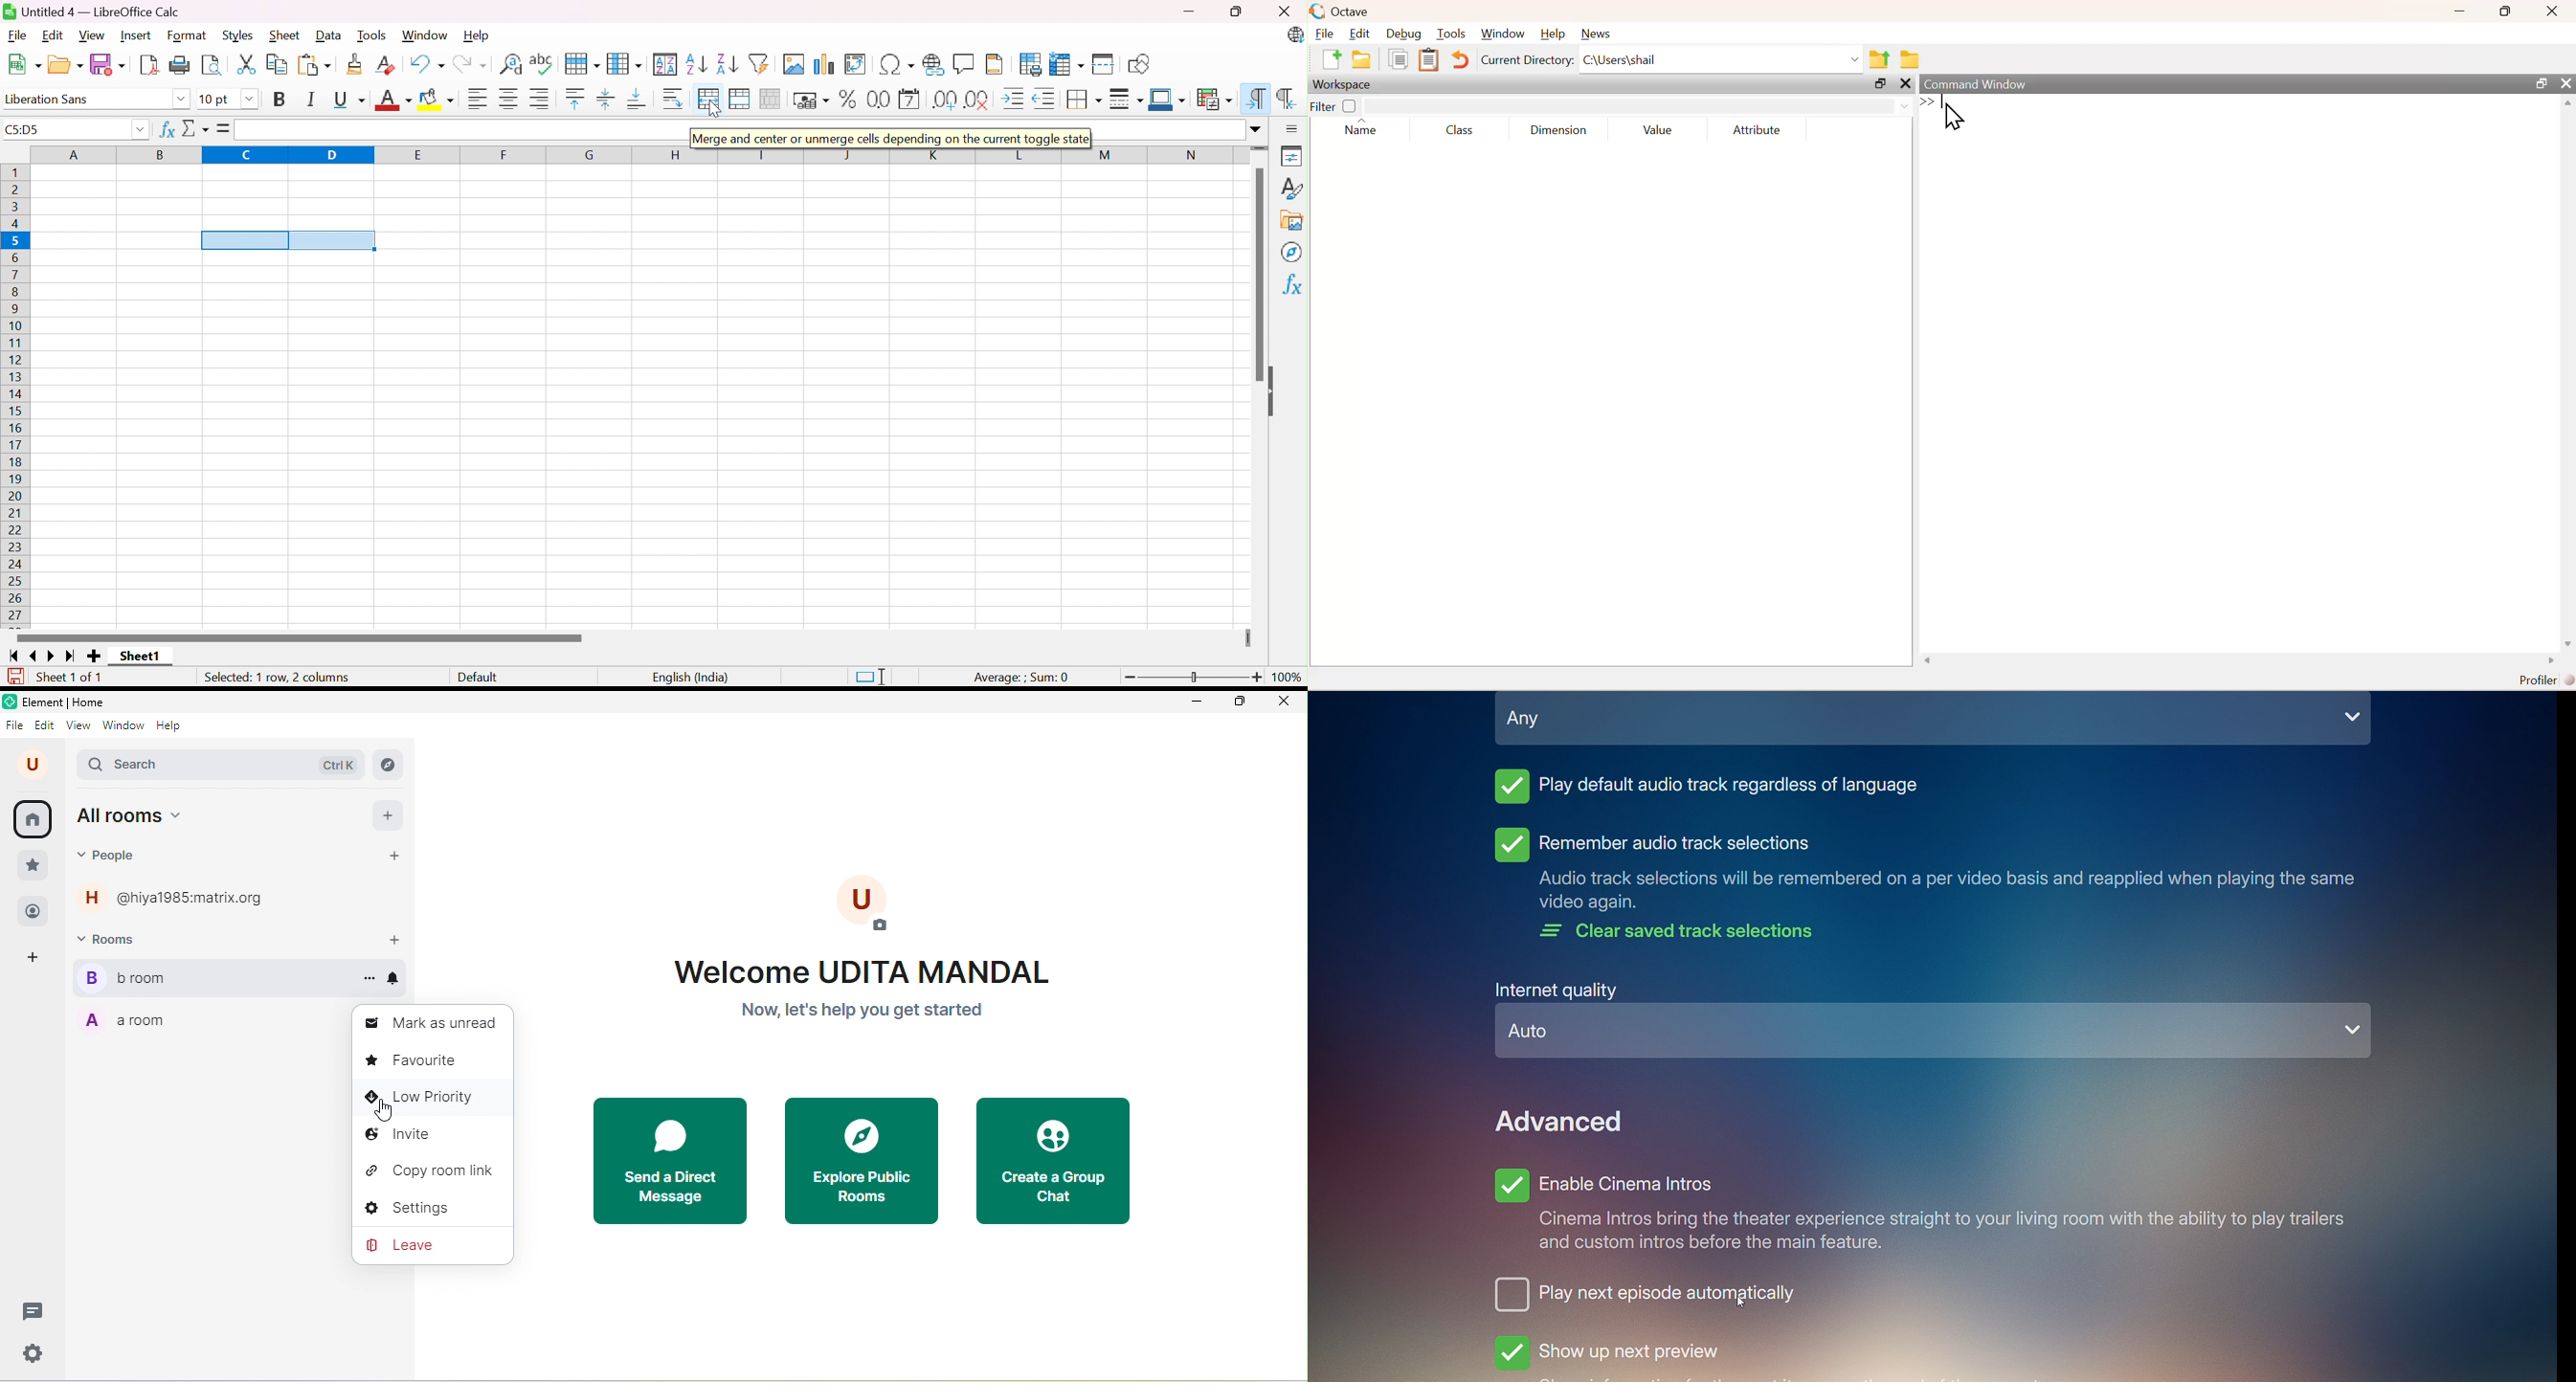  What do you see at coordinates (1188, 12) in the screenshot?
I see `Minimize` at bounding box center [1188, 12].